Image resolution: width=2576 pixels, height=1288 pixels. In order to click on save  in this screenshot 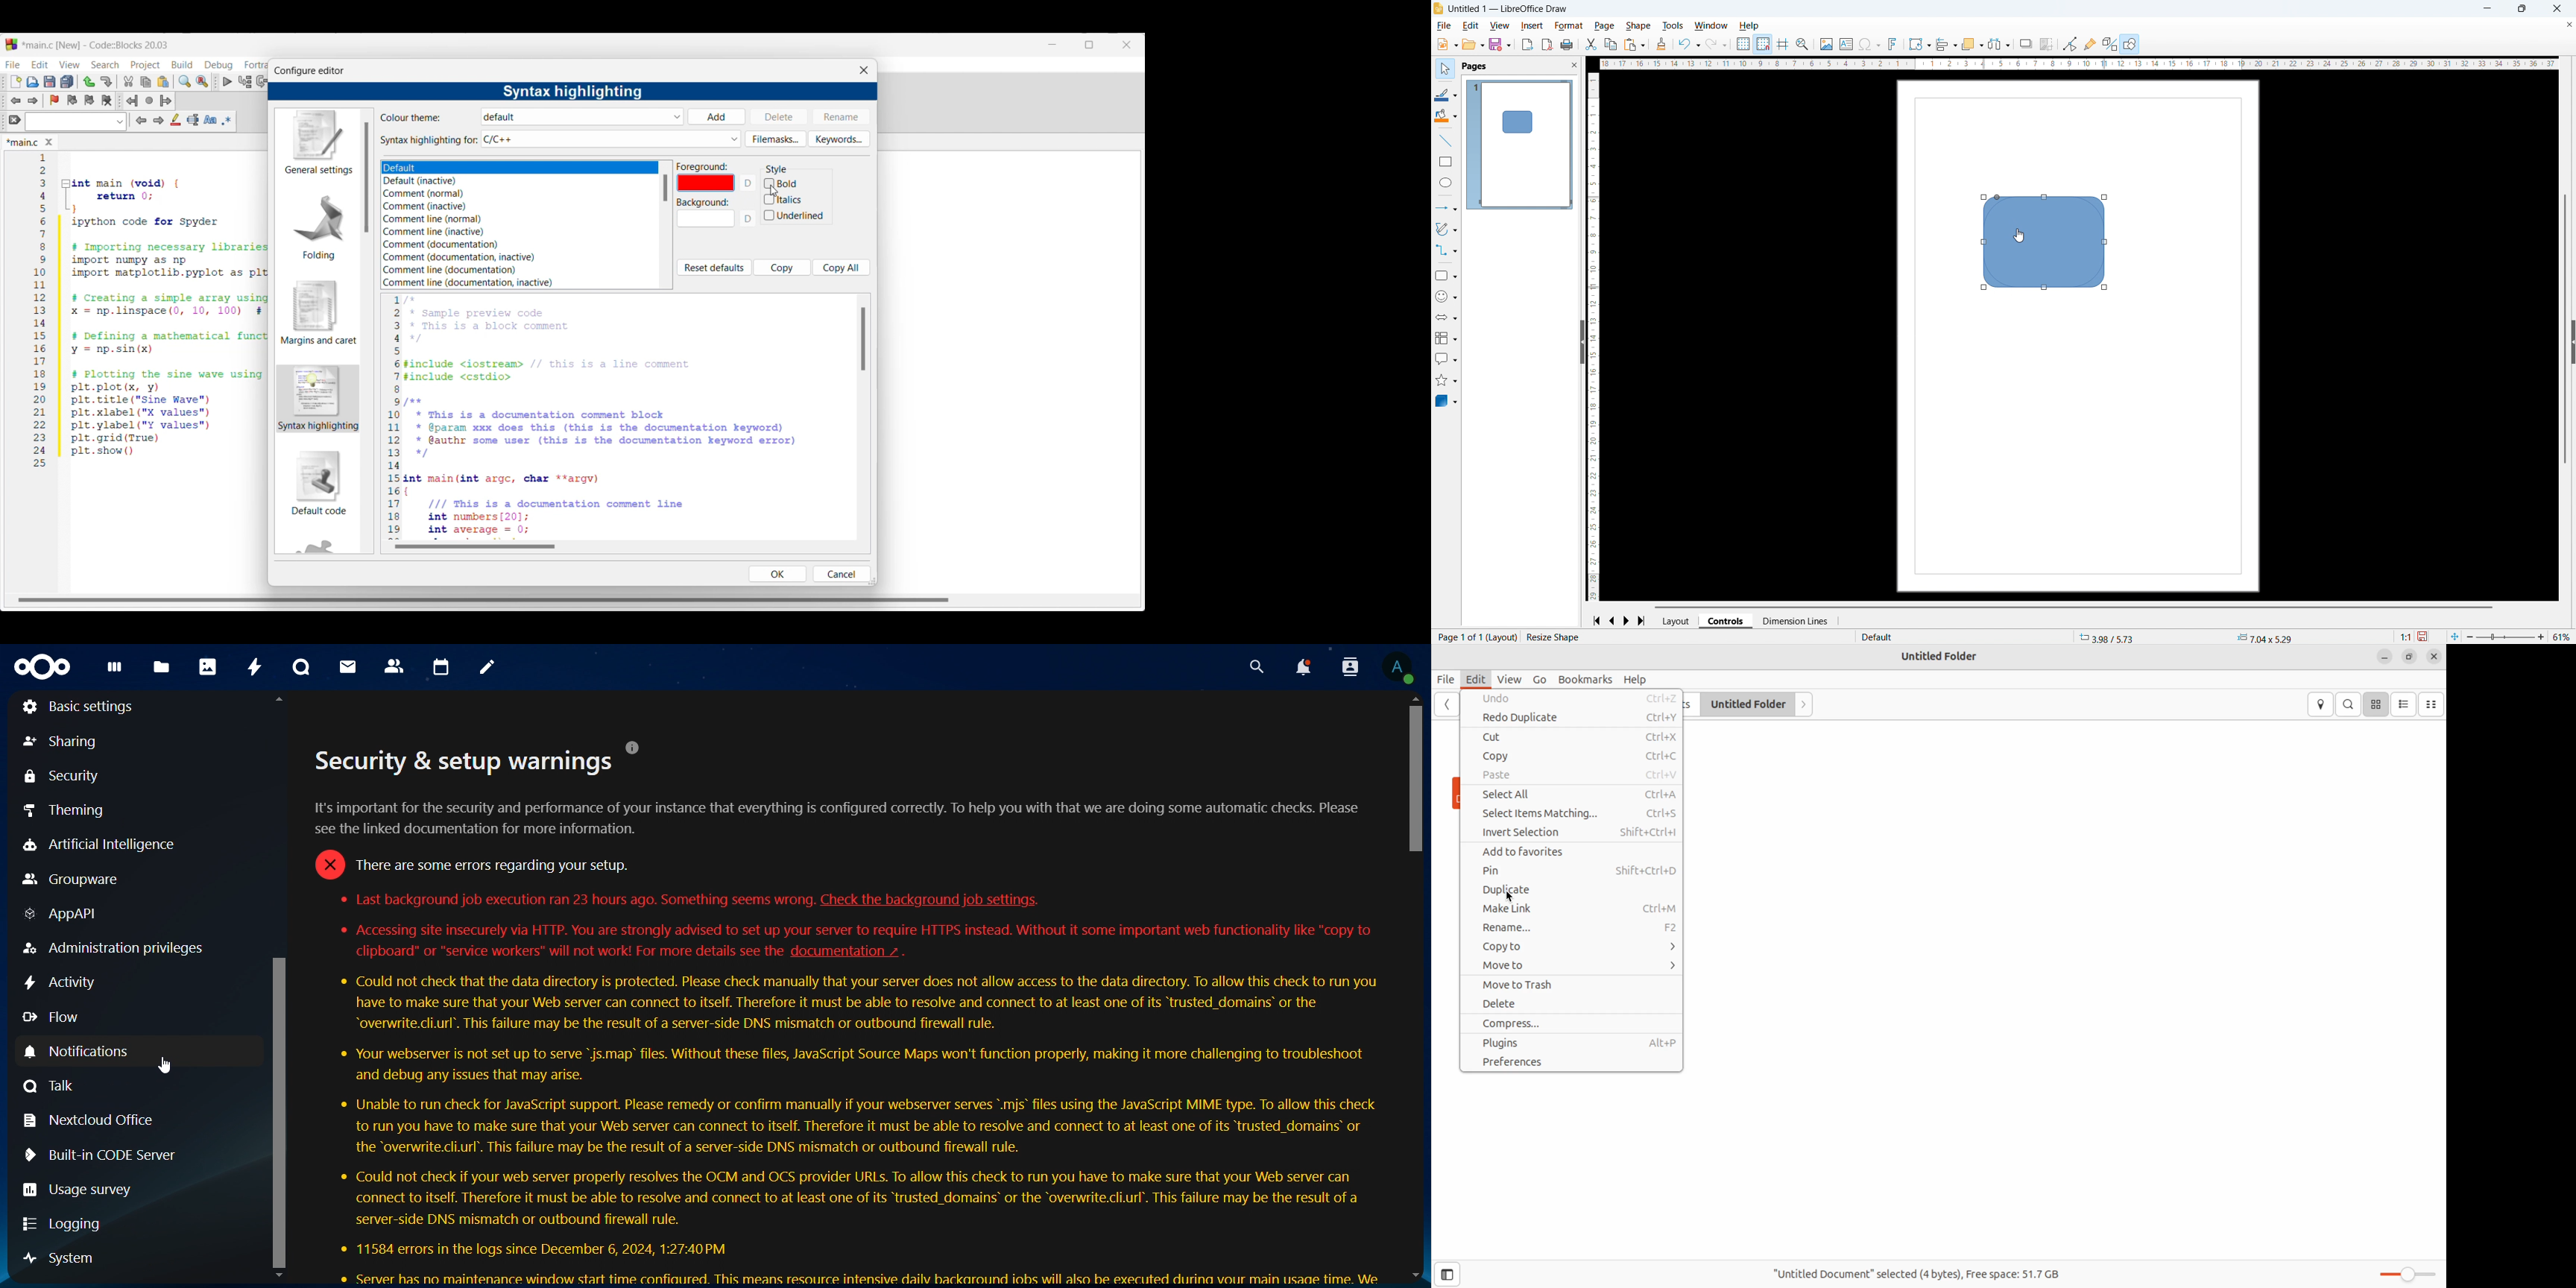, I will do `click(2424, 636)`.